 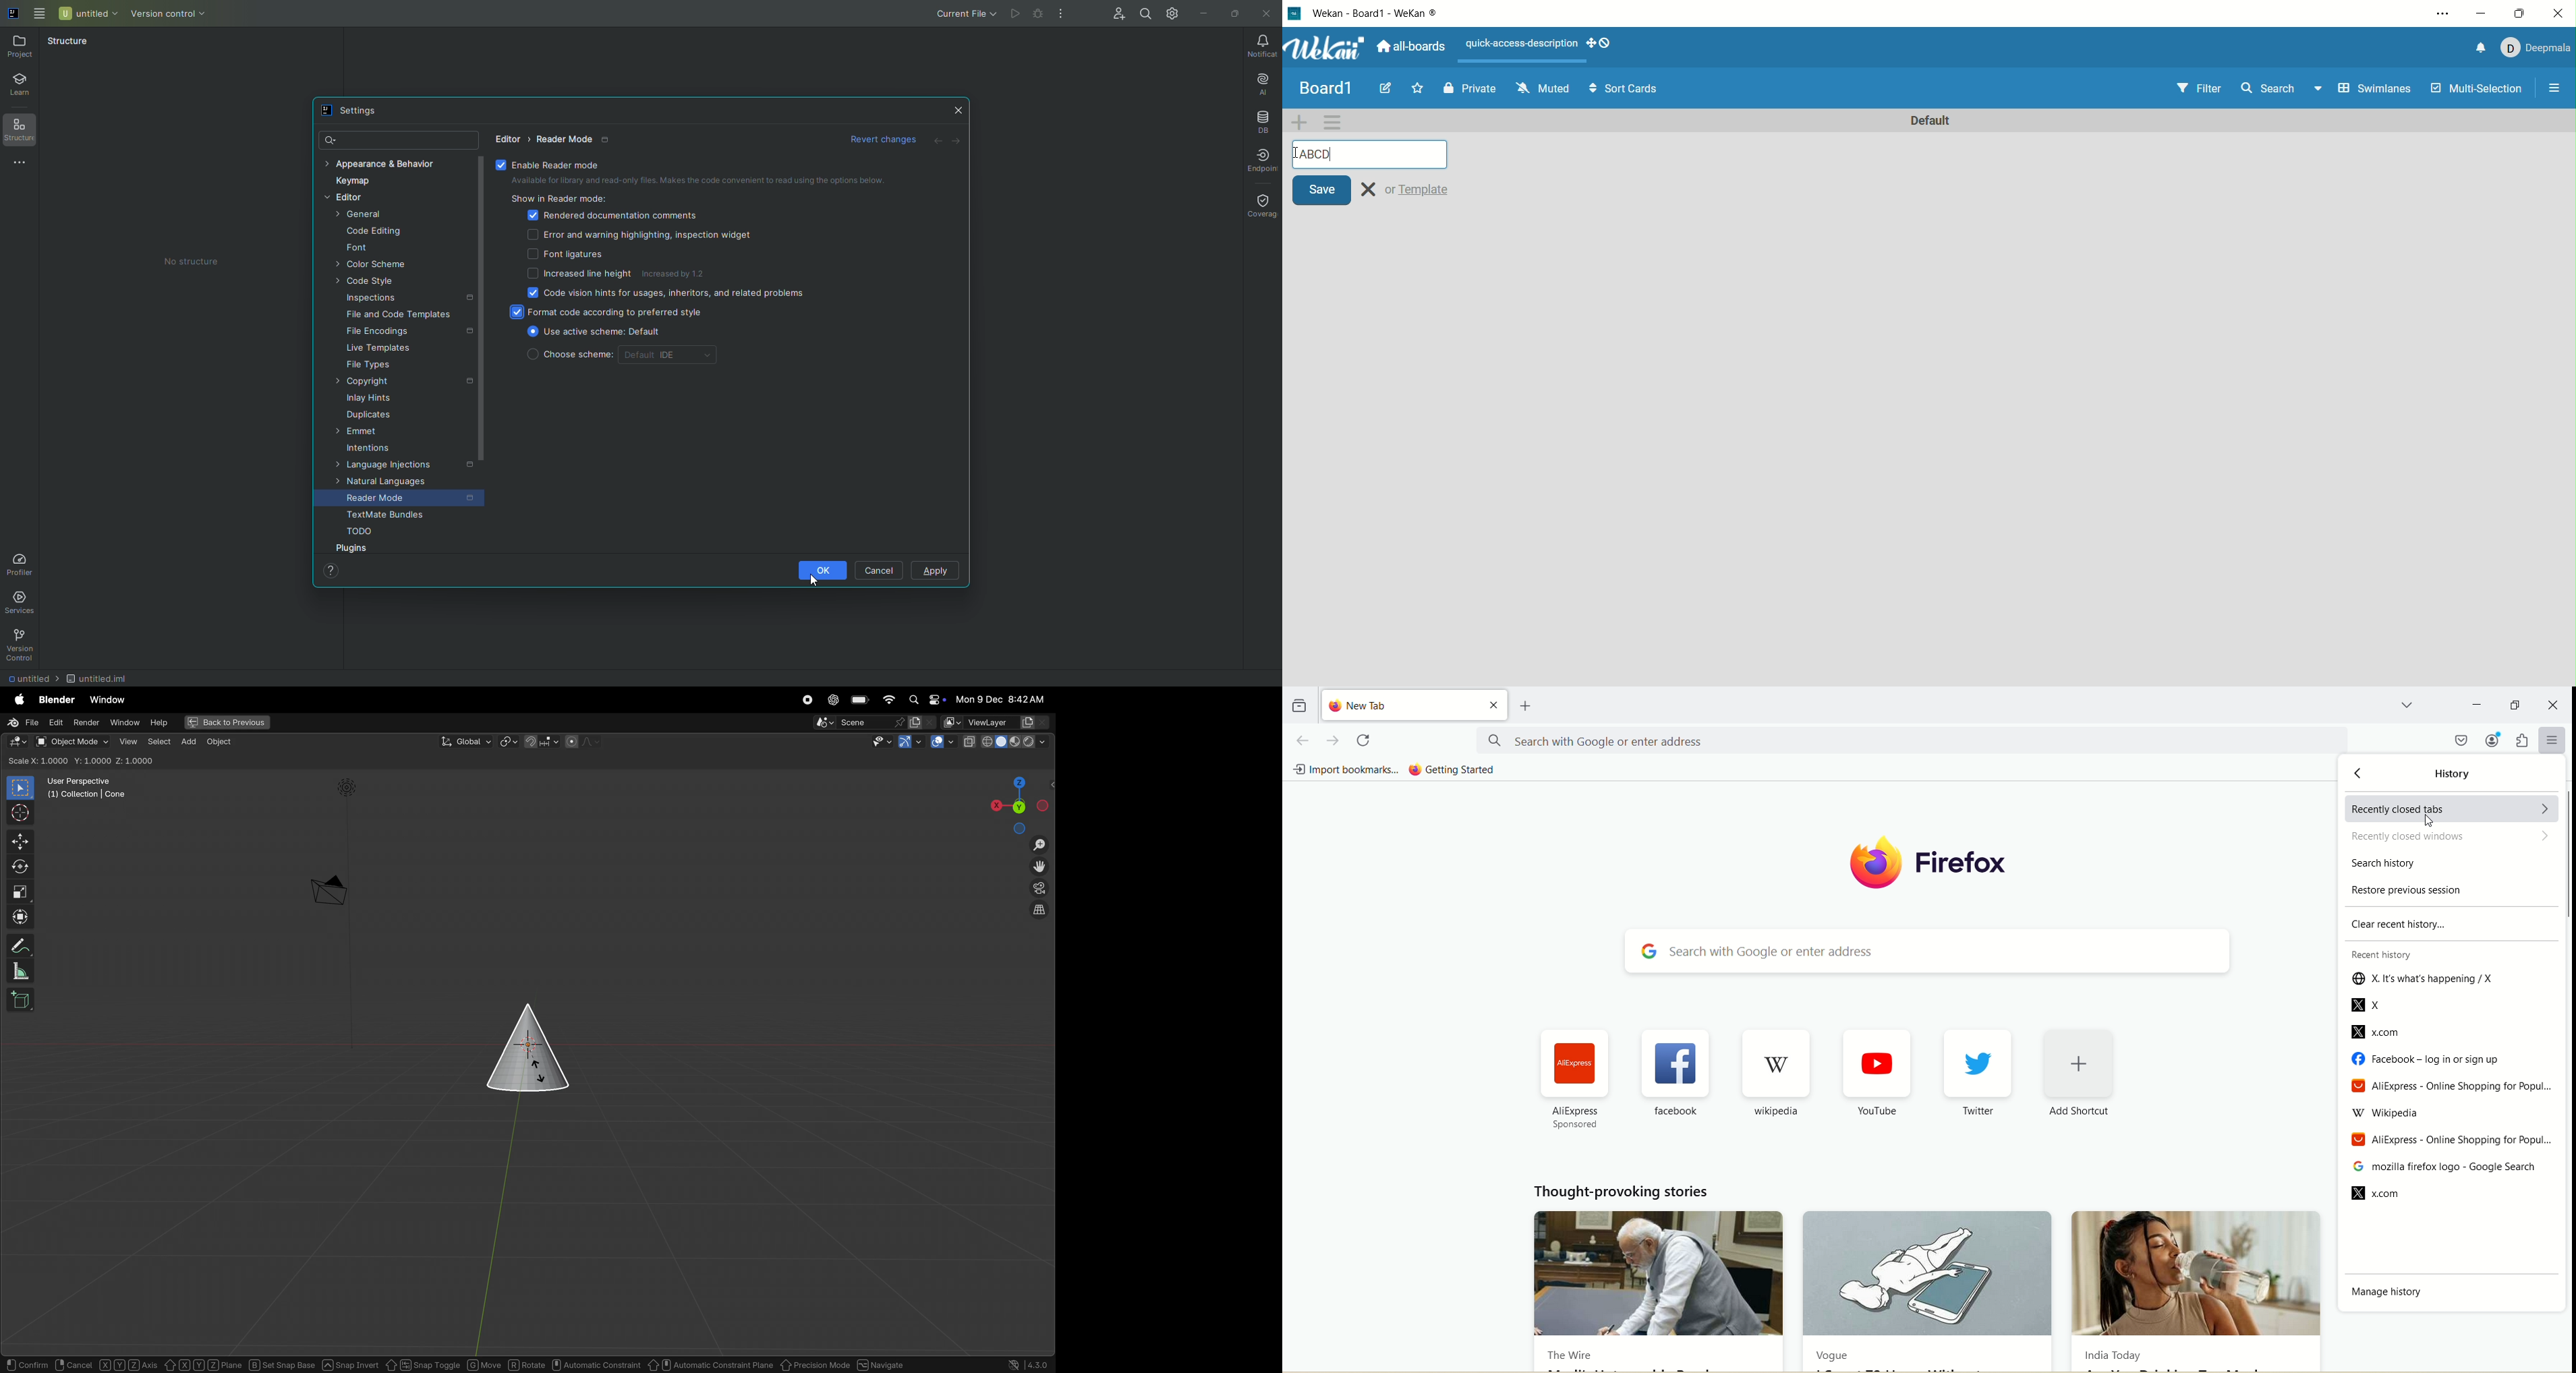 What do you see at coordinates (1977, 1111) in the screenshot?
I see `Twitter` at bounding box center [1977, 1111].